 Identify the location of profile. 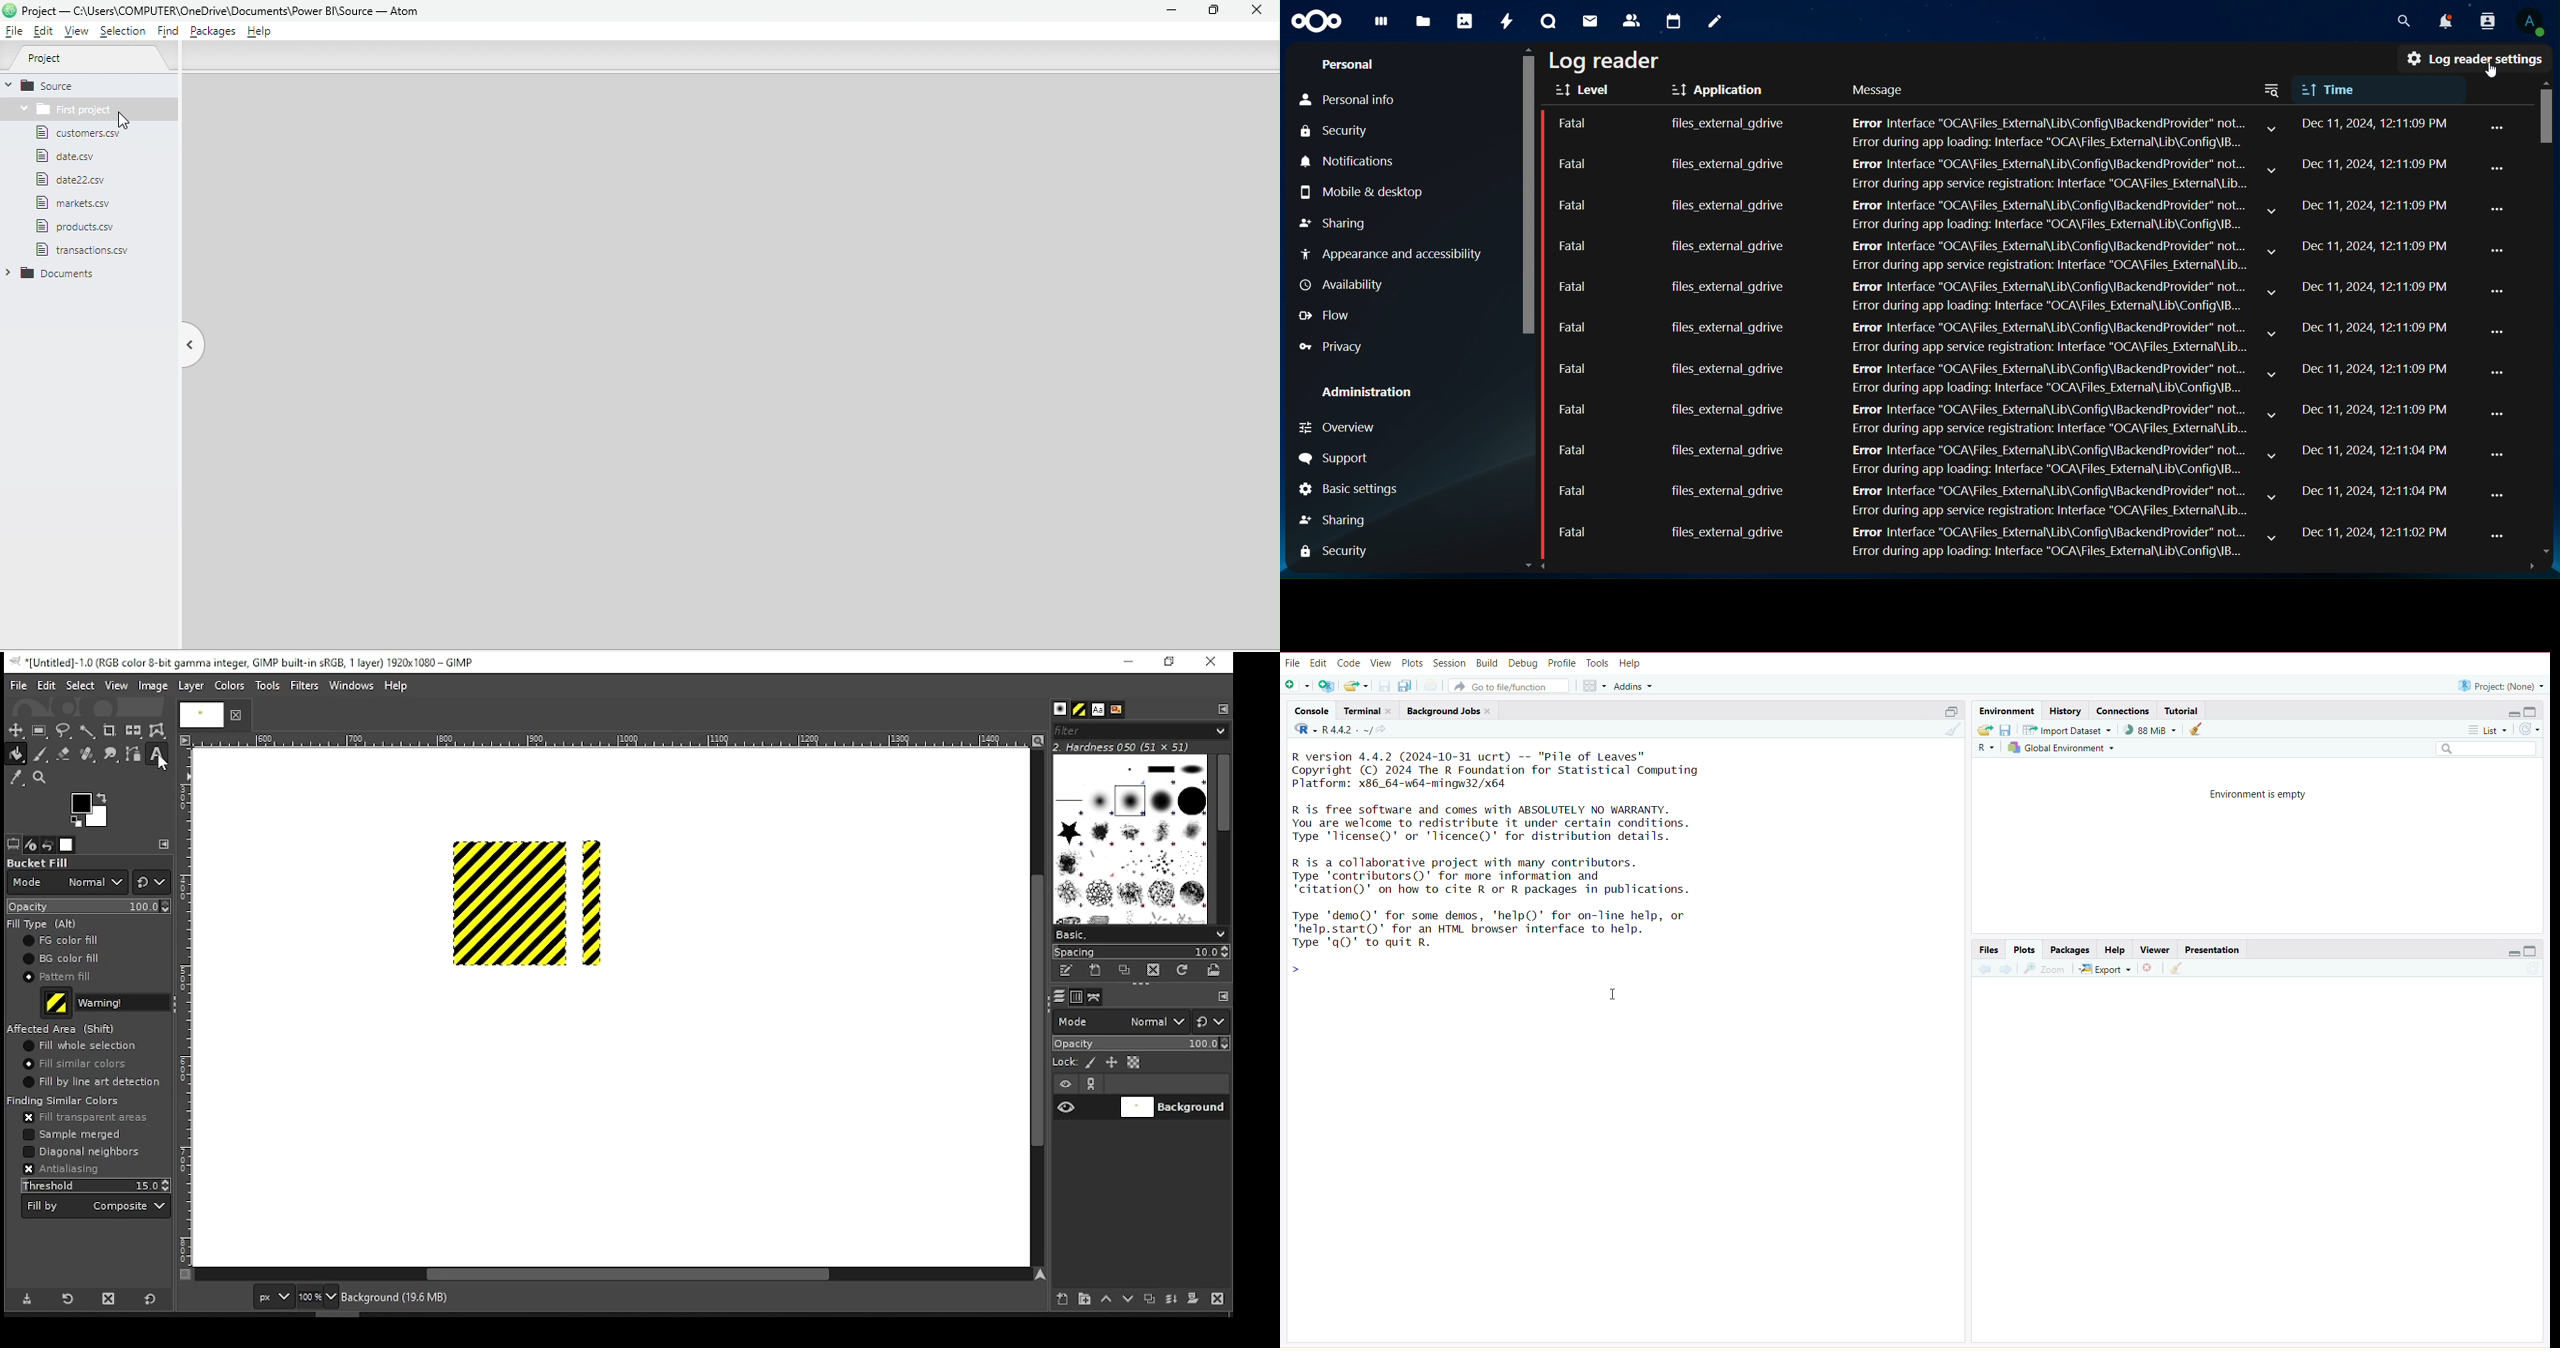
(1563, 663).